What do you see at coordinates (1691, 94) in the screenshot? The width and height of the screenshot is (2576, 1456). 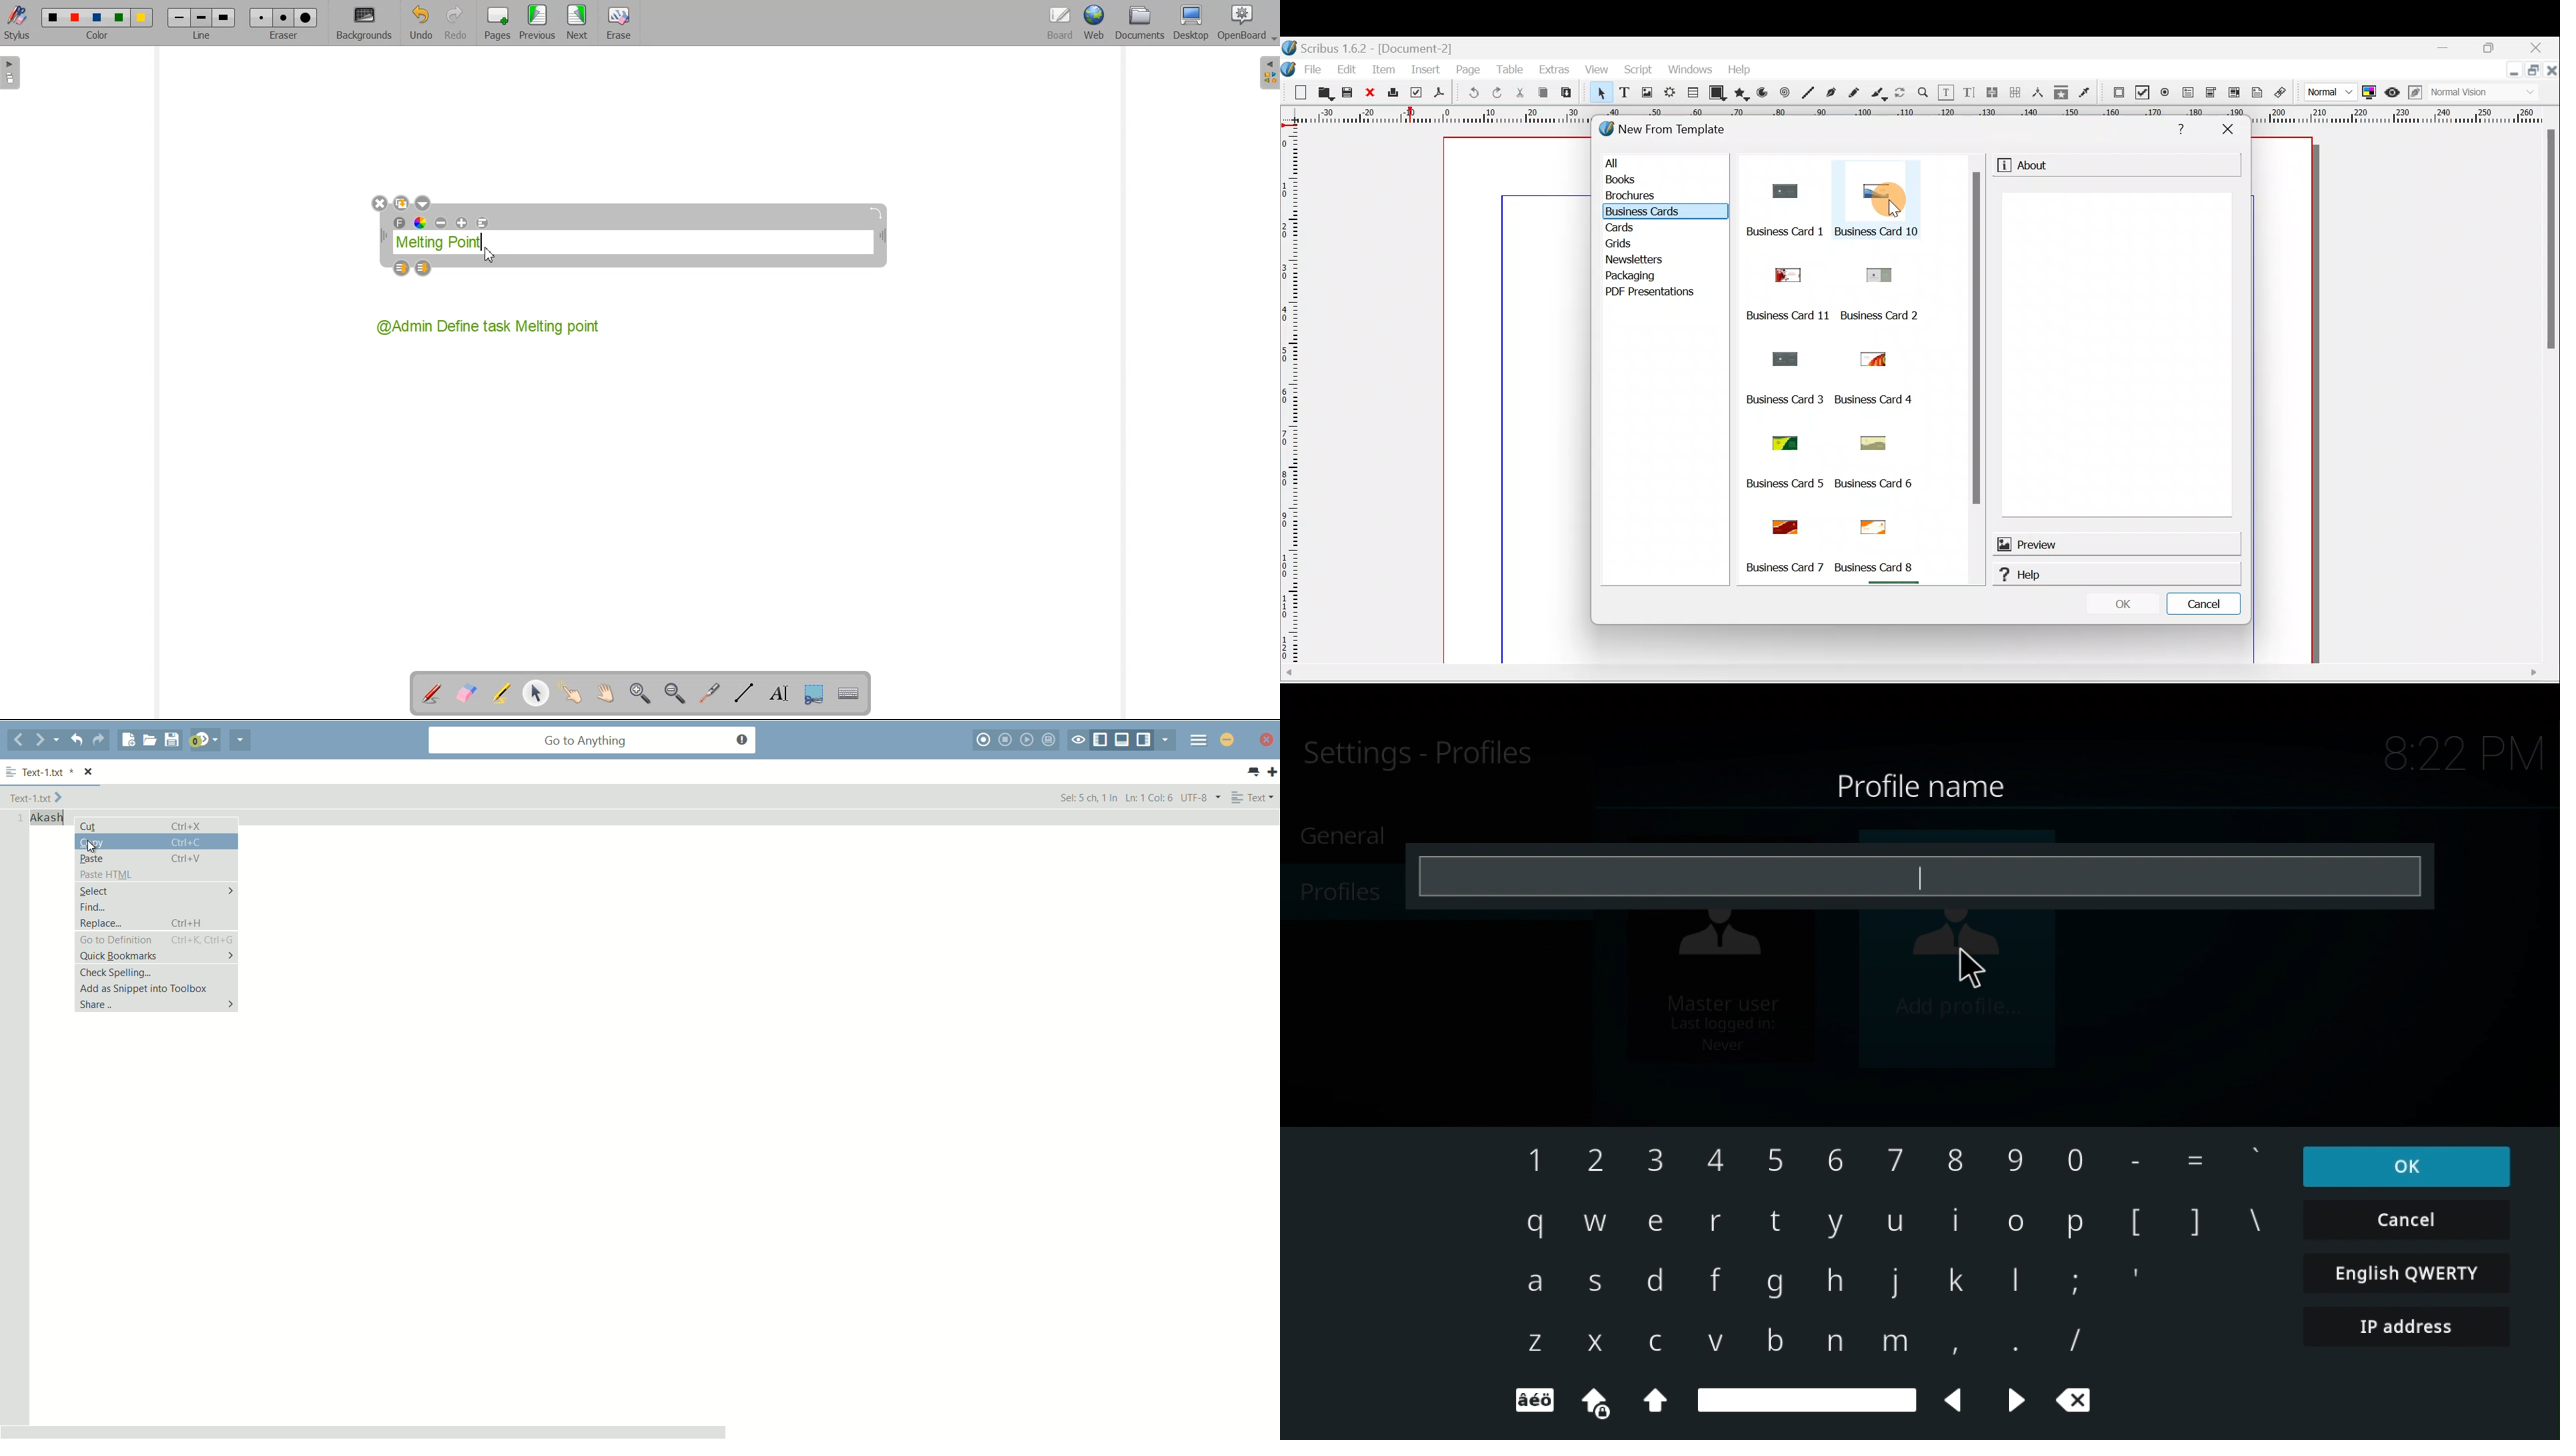 I see `Table` at bounding box center [1691, 94].